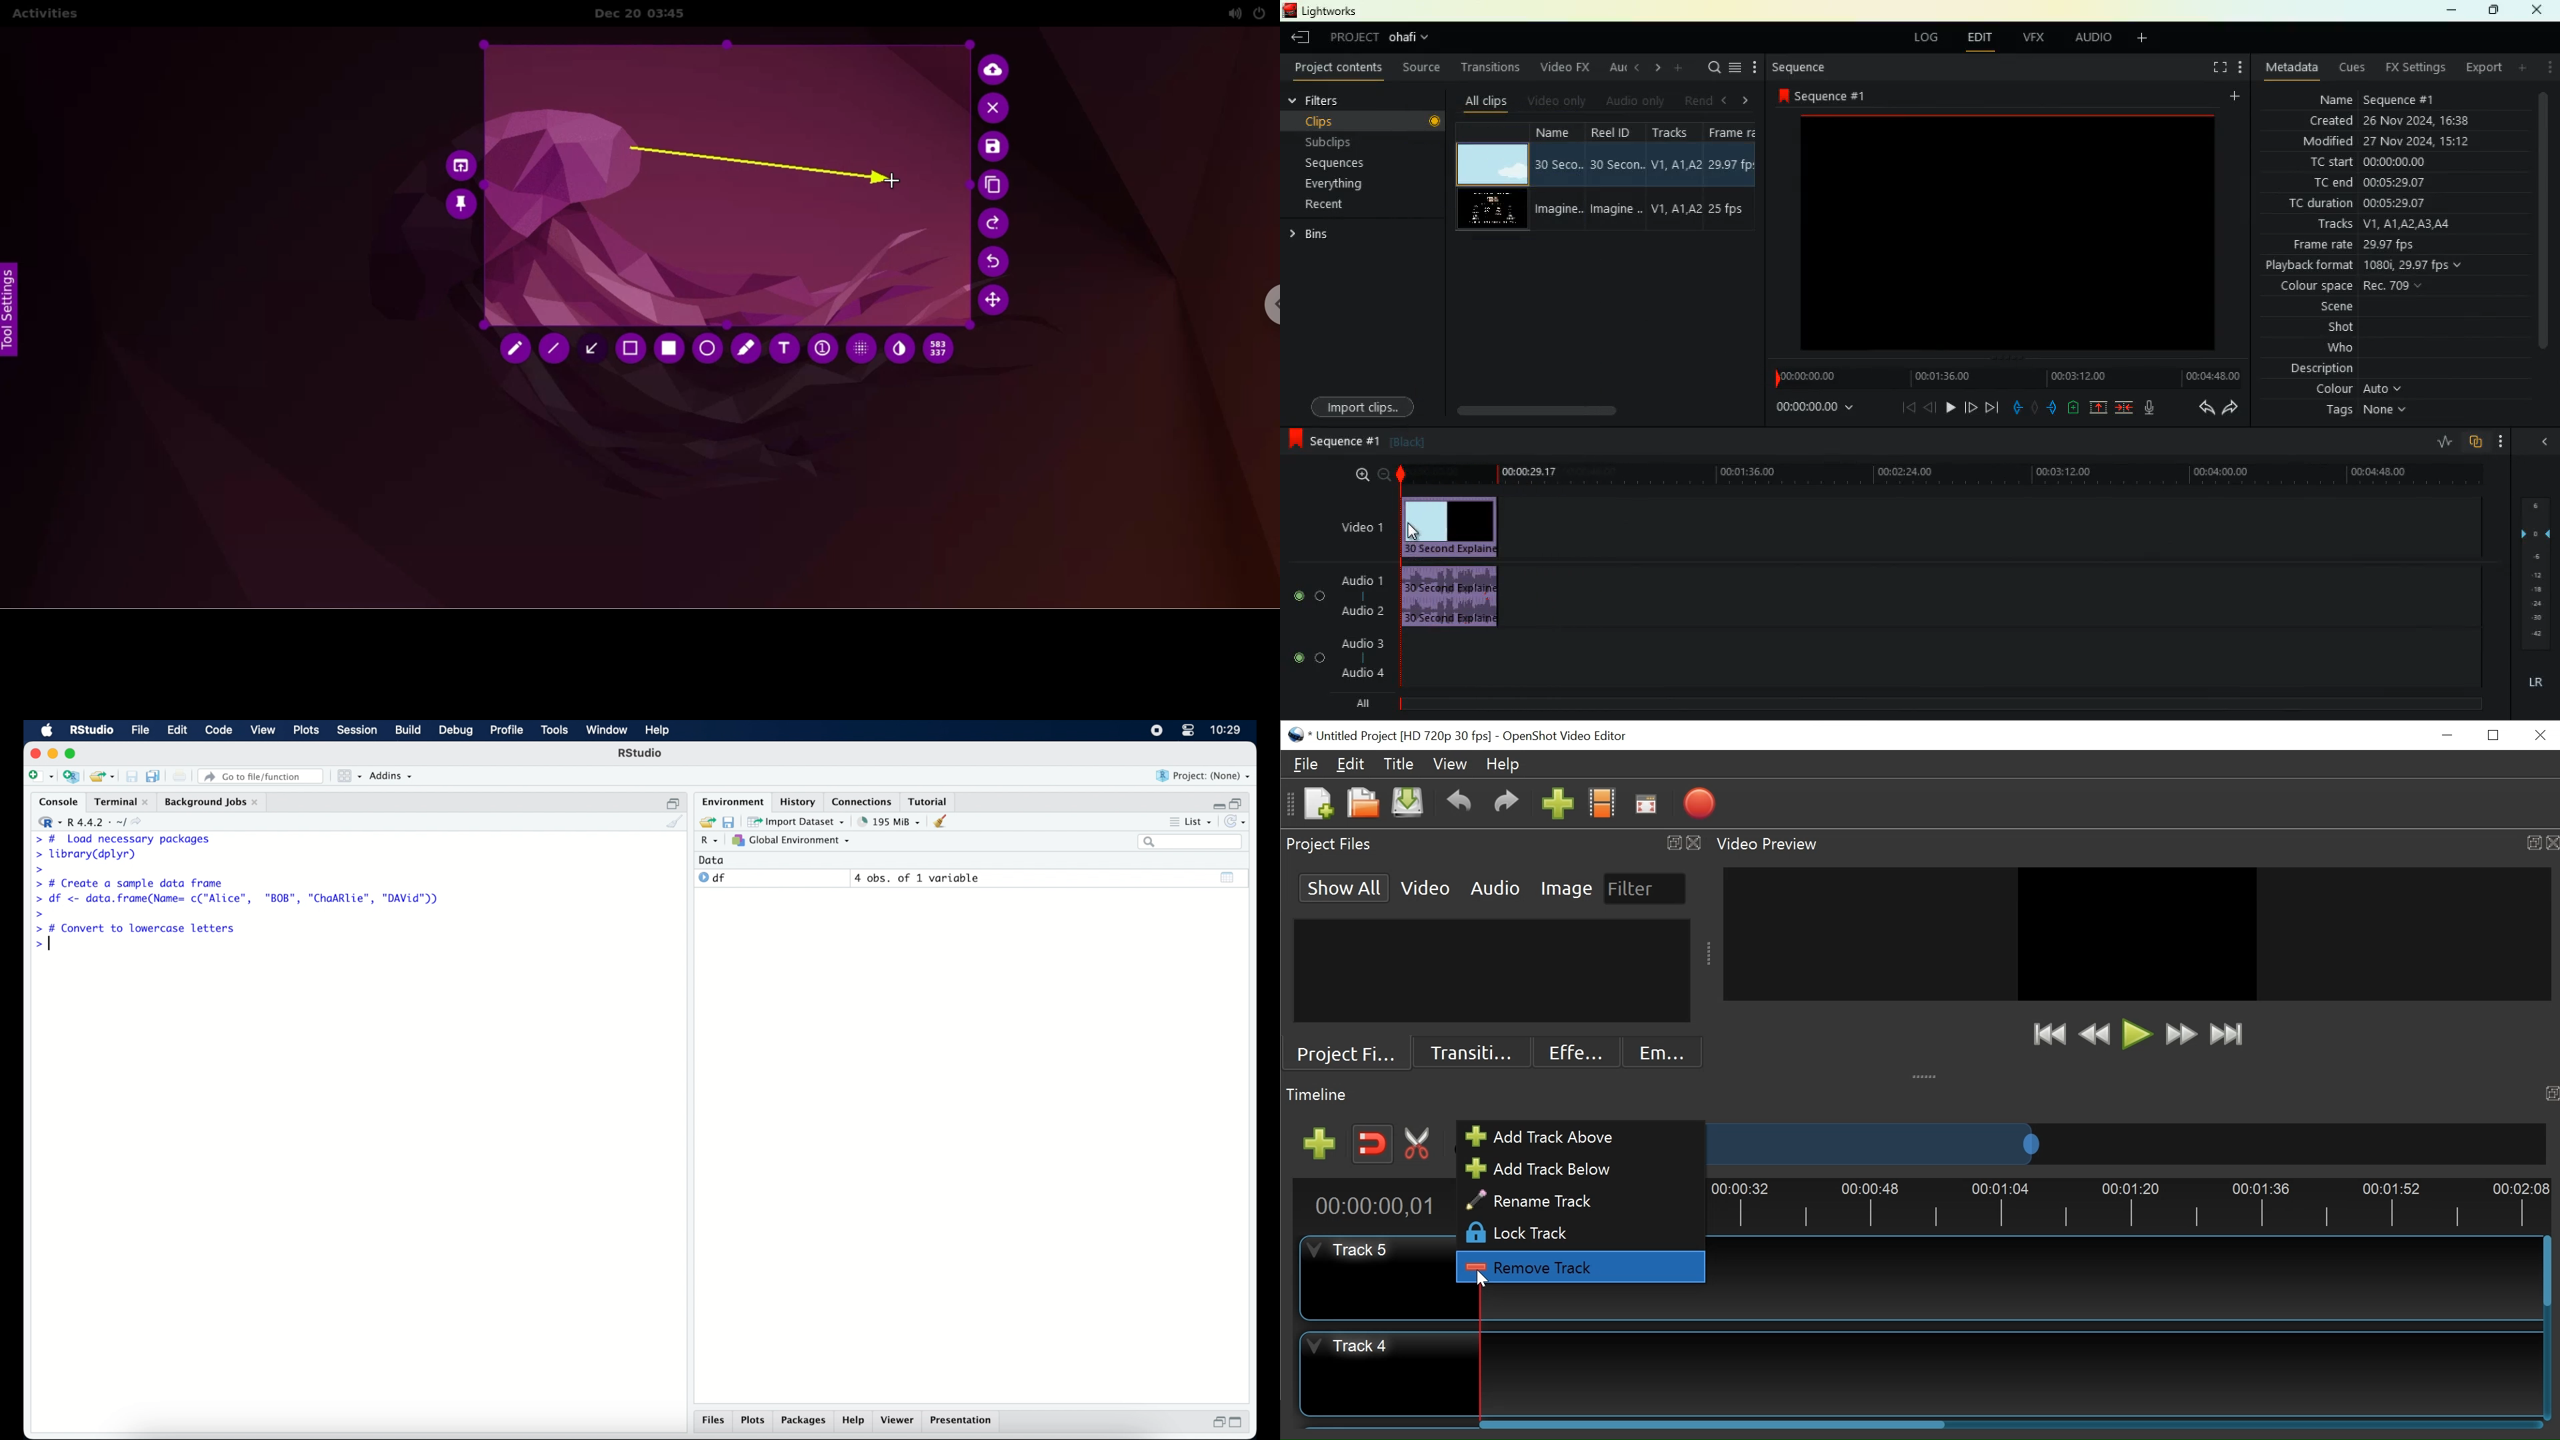 The height and width of the screenshot is (1456, 2576). Describe the element at coordinates (71, 777) in the screenshot. I see `create new project` at that location.